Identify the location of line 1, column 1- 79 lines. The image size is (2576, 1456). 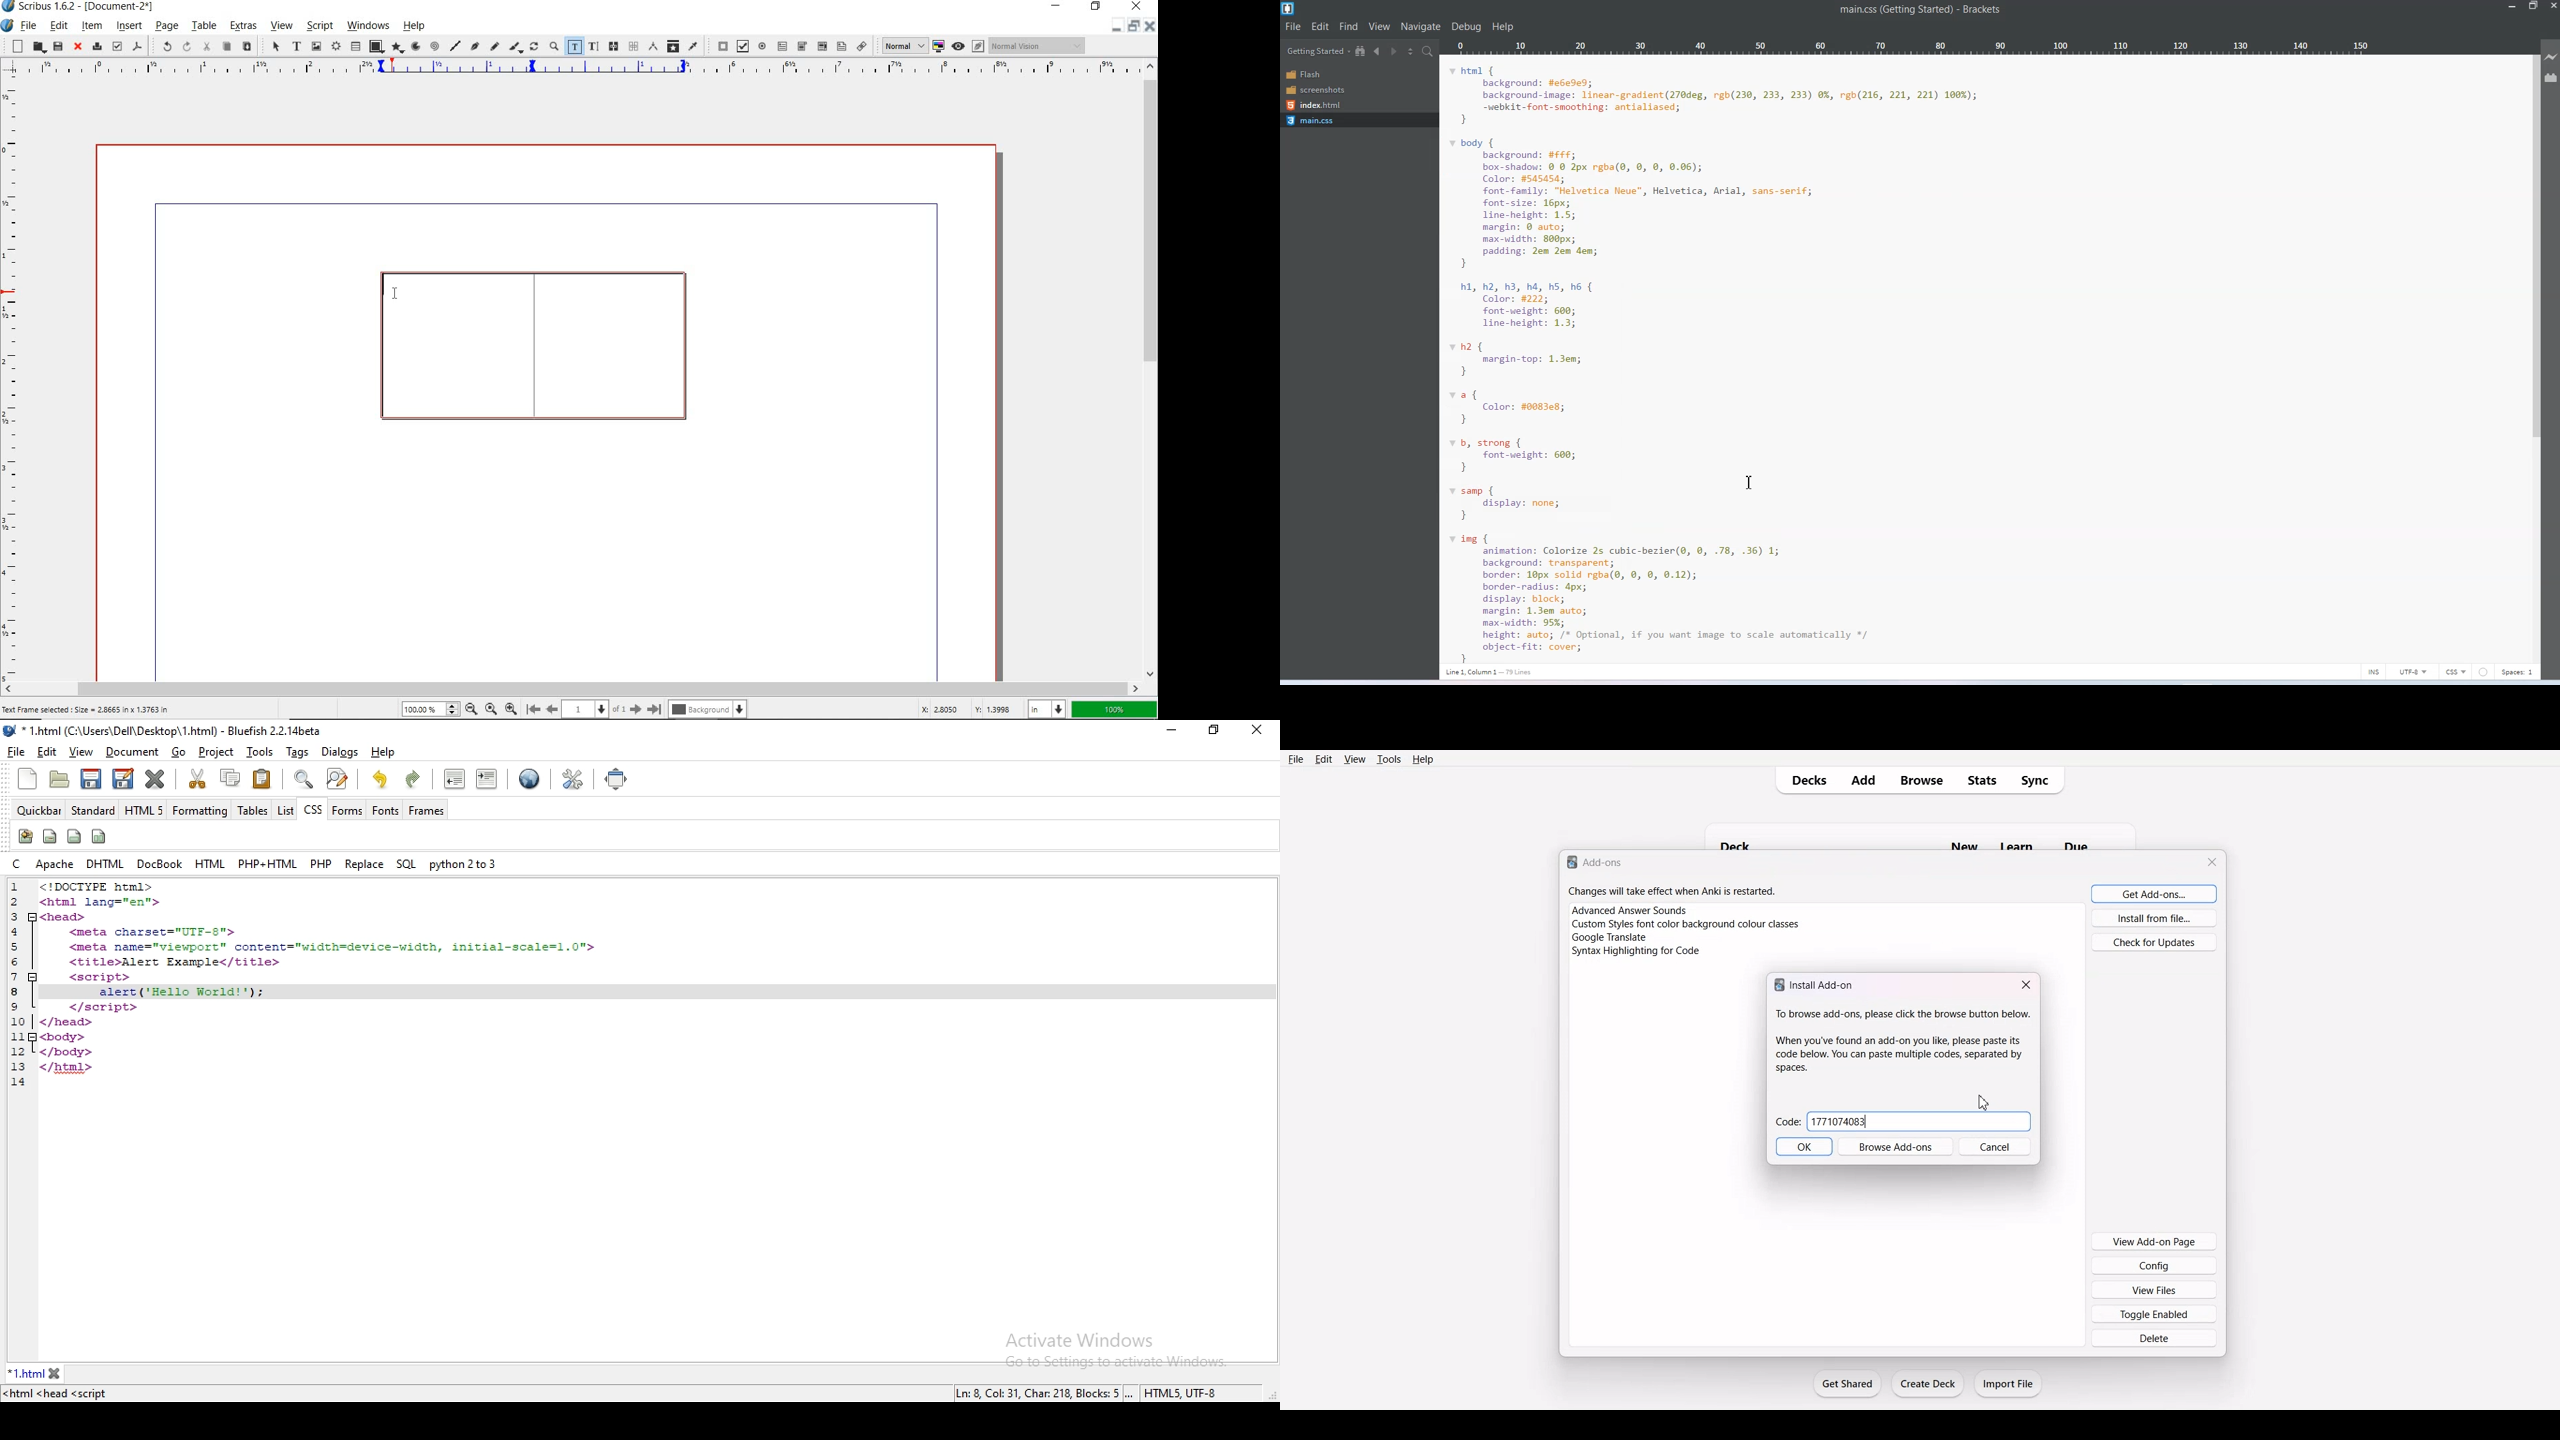
(1485, 671).